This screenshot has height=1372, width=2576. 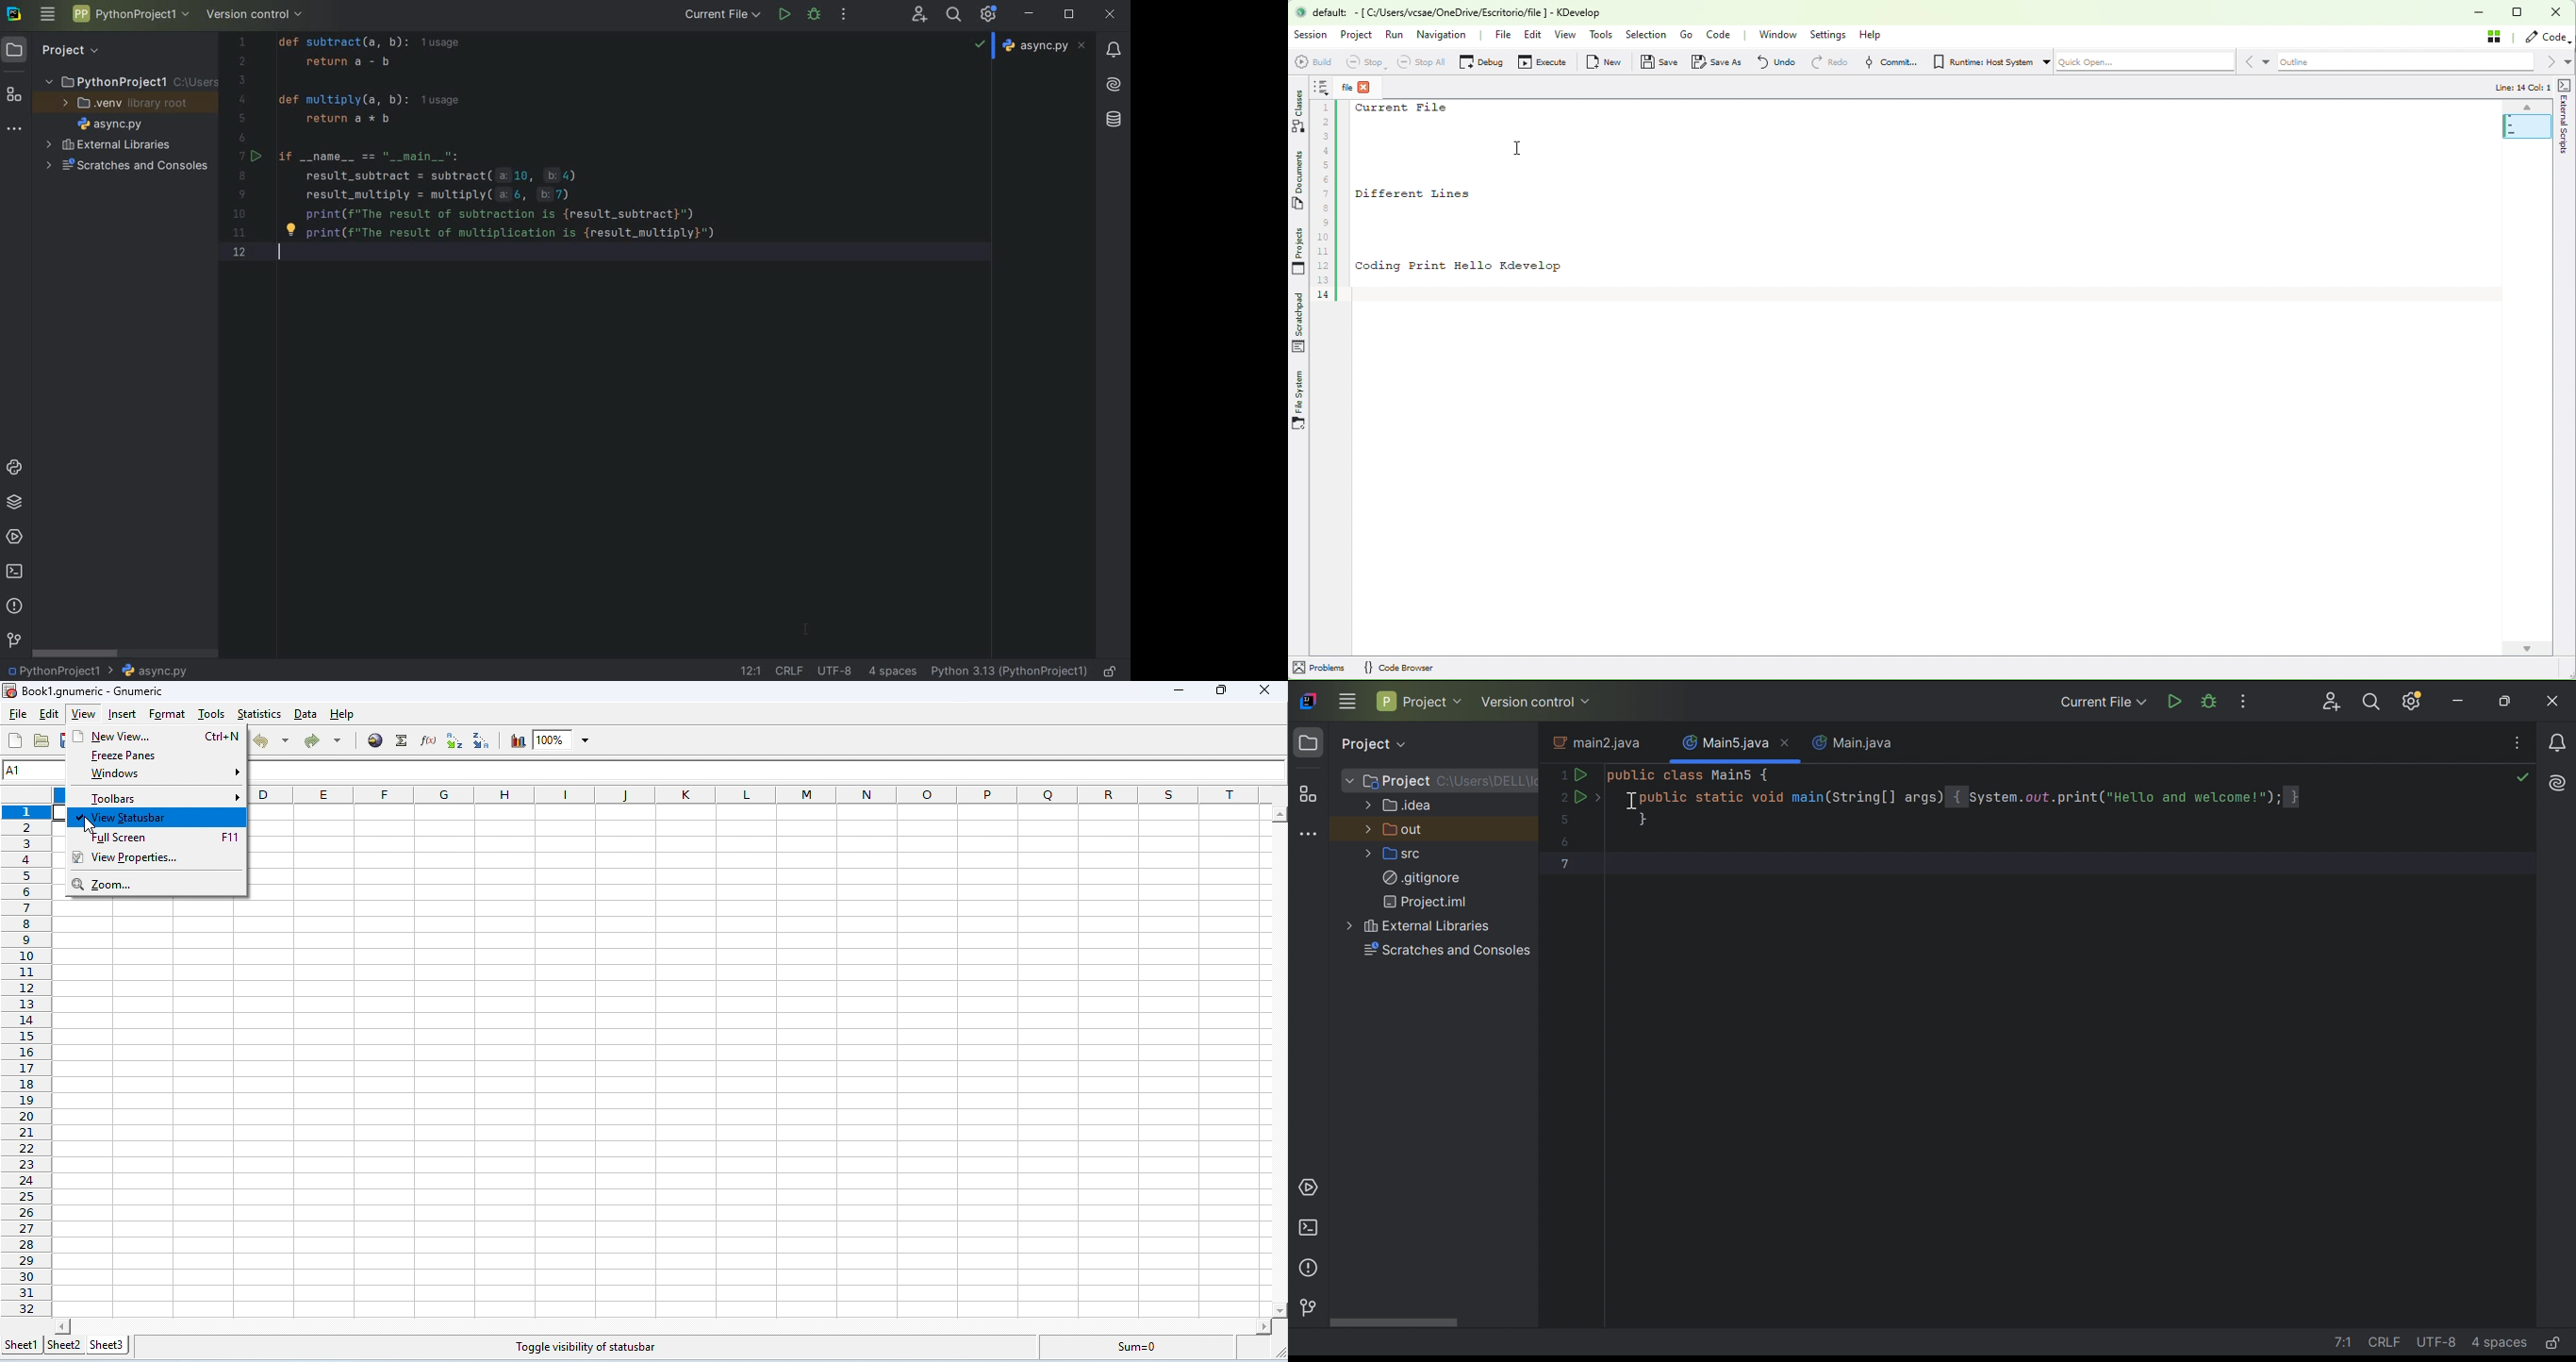 I want to click on file, so click(x=18, y=715).